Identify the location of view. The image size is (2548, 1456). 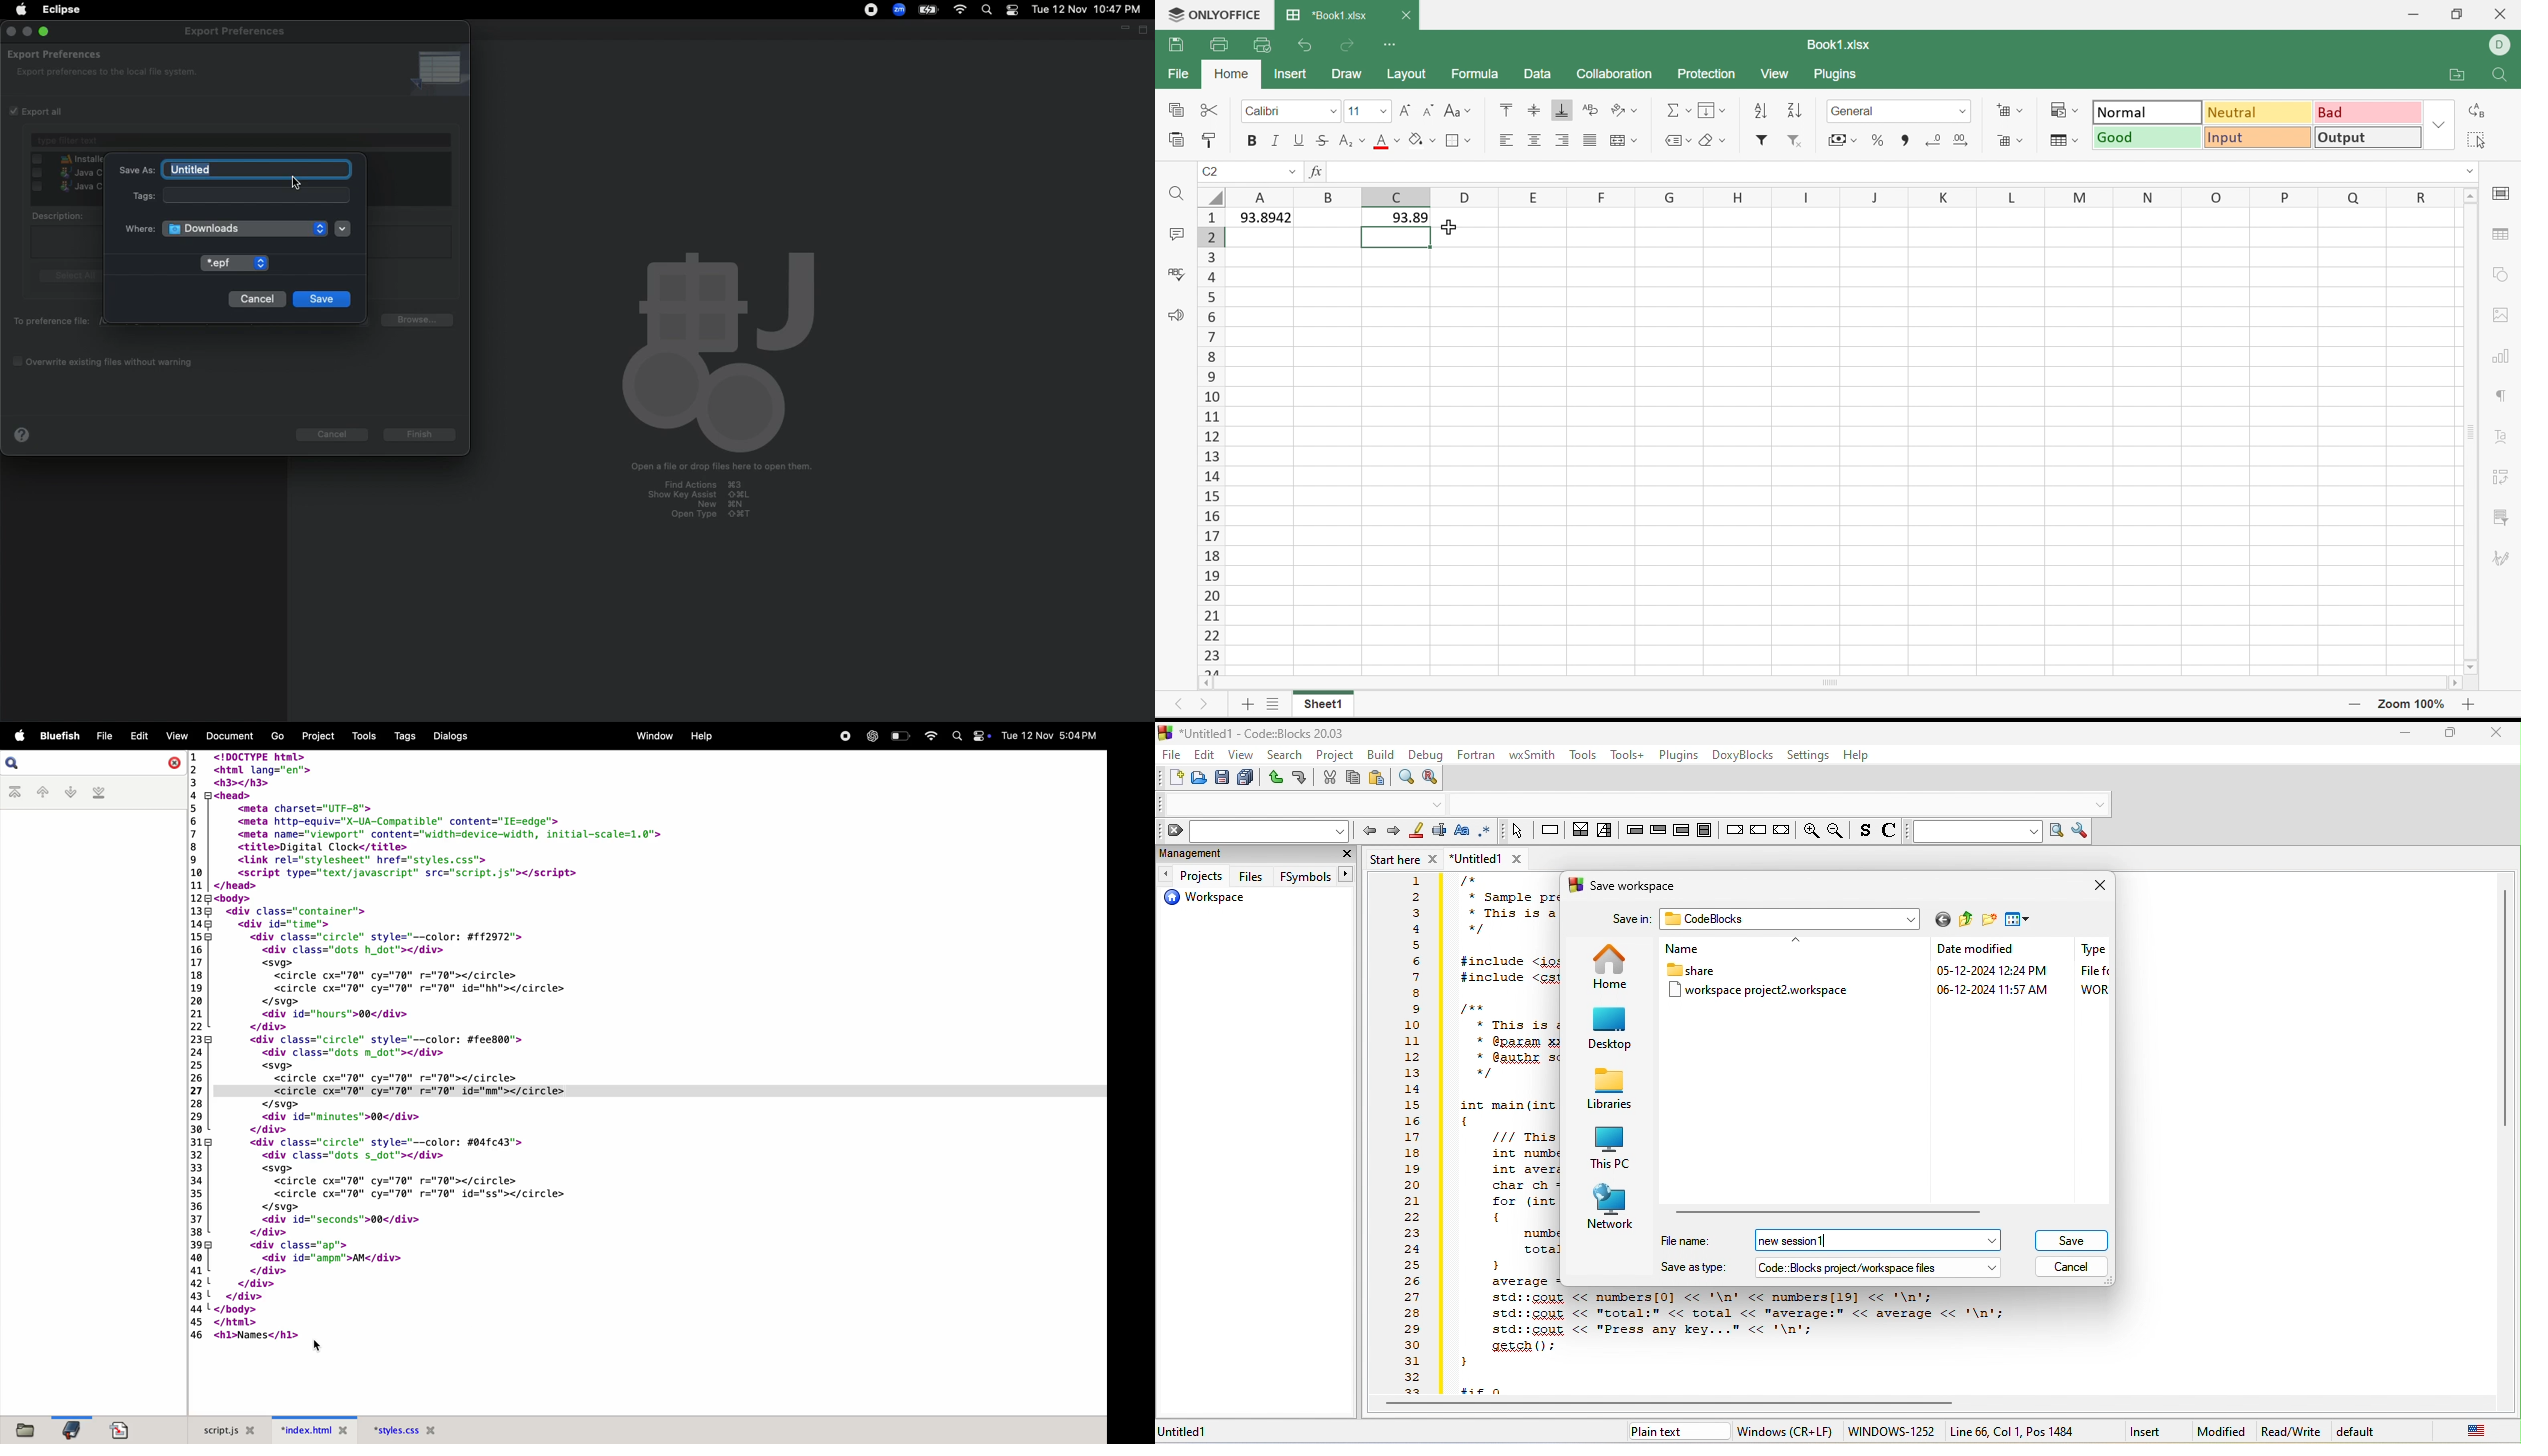
(1242, 756).